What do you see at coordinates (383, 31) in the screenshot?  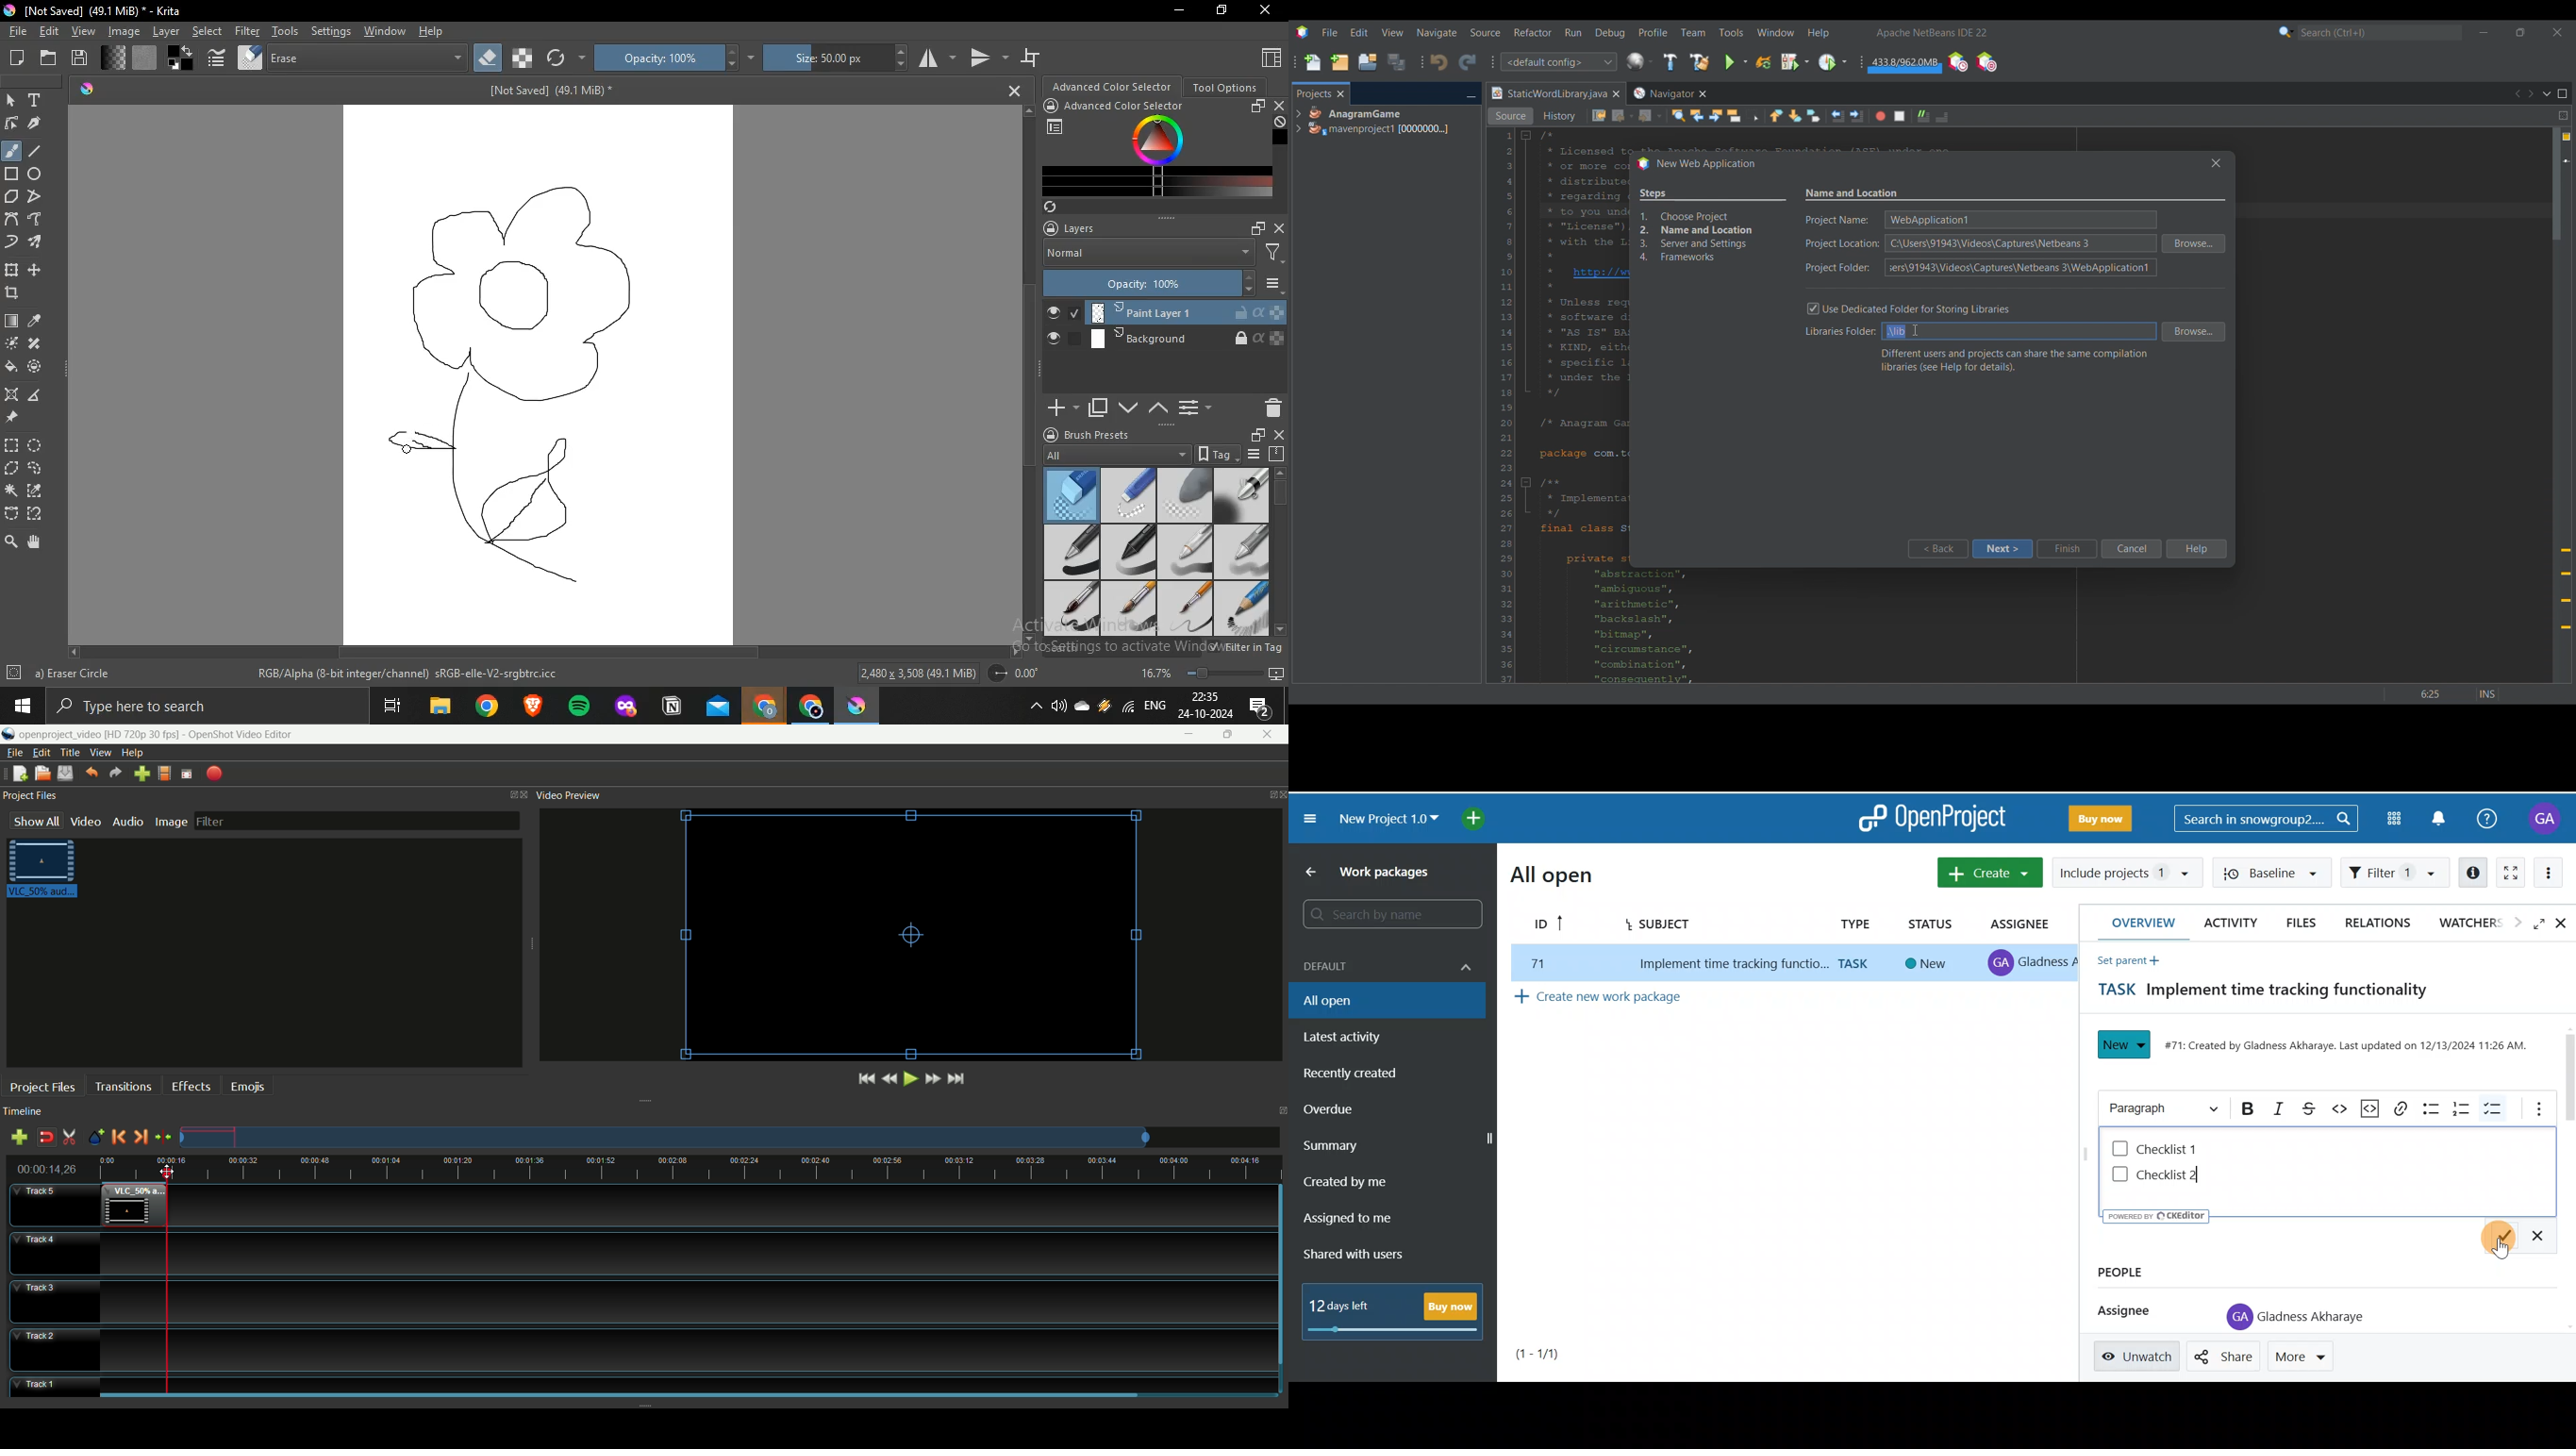 I see `window` at bounding box center [383, 31].